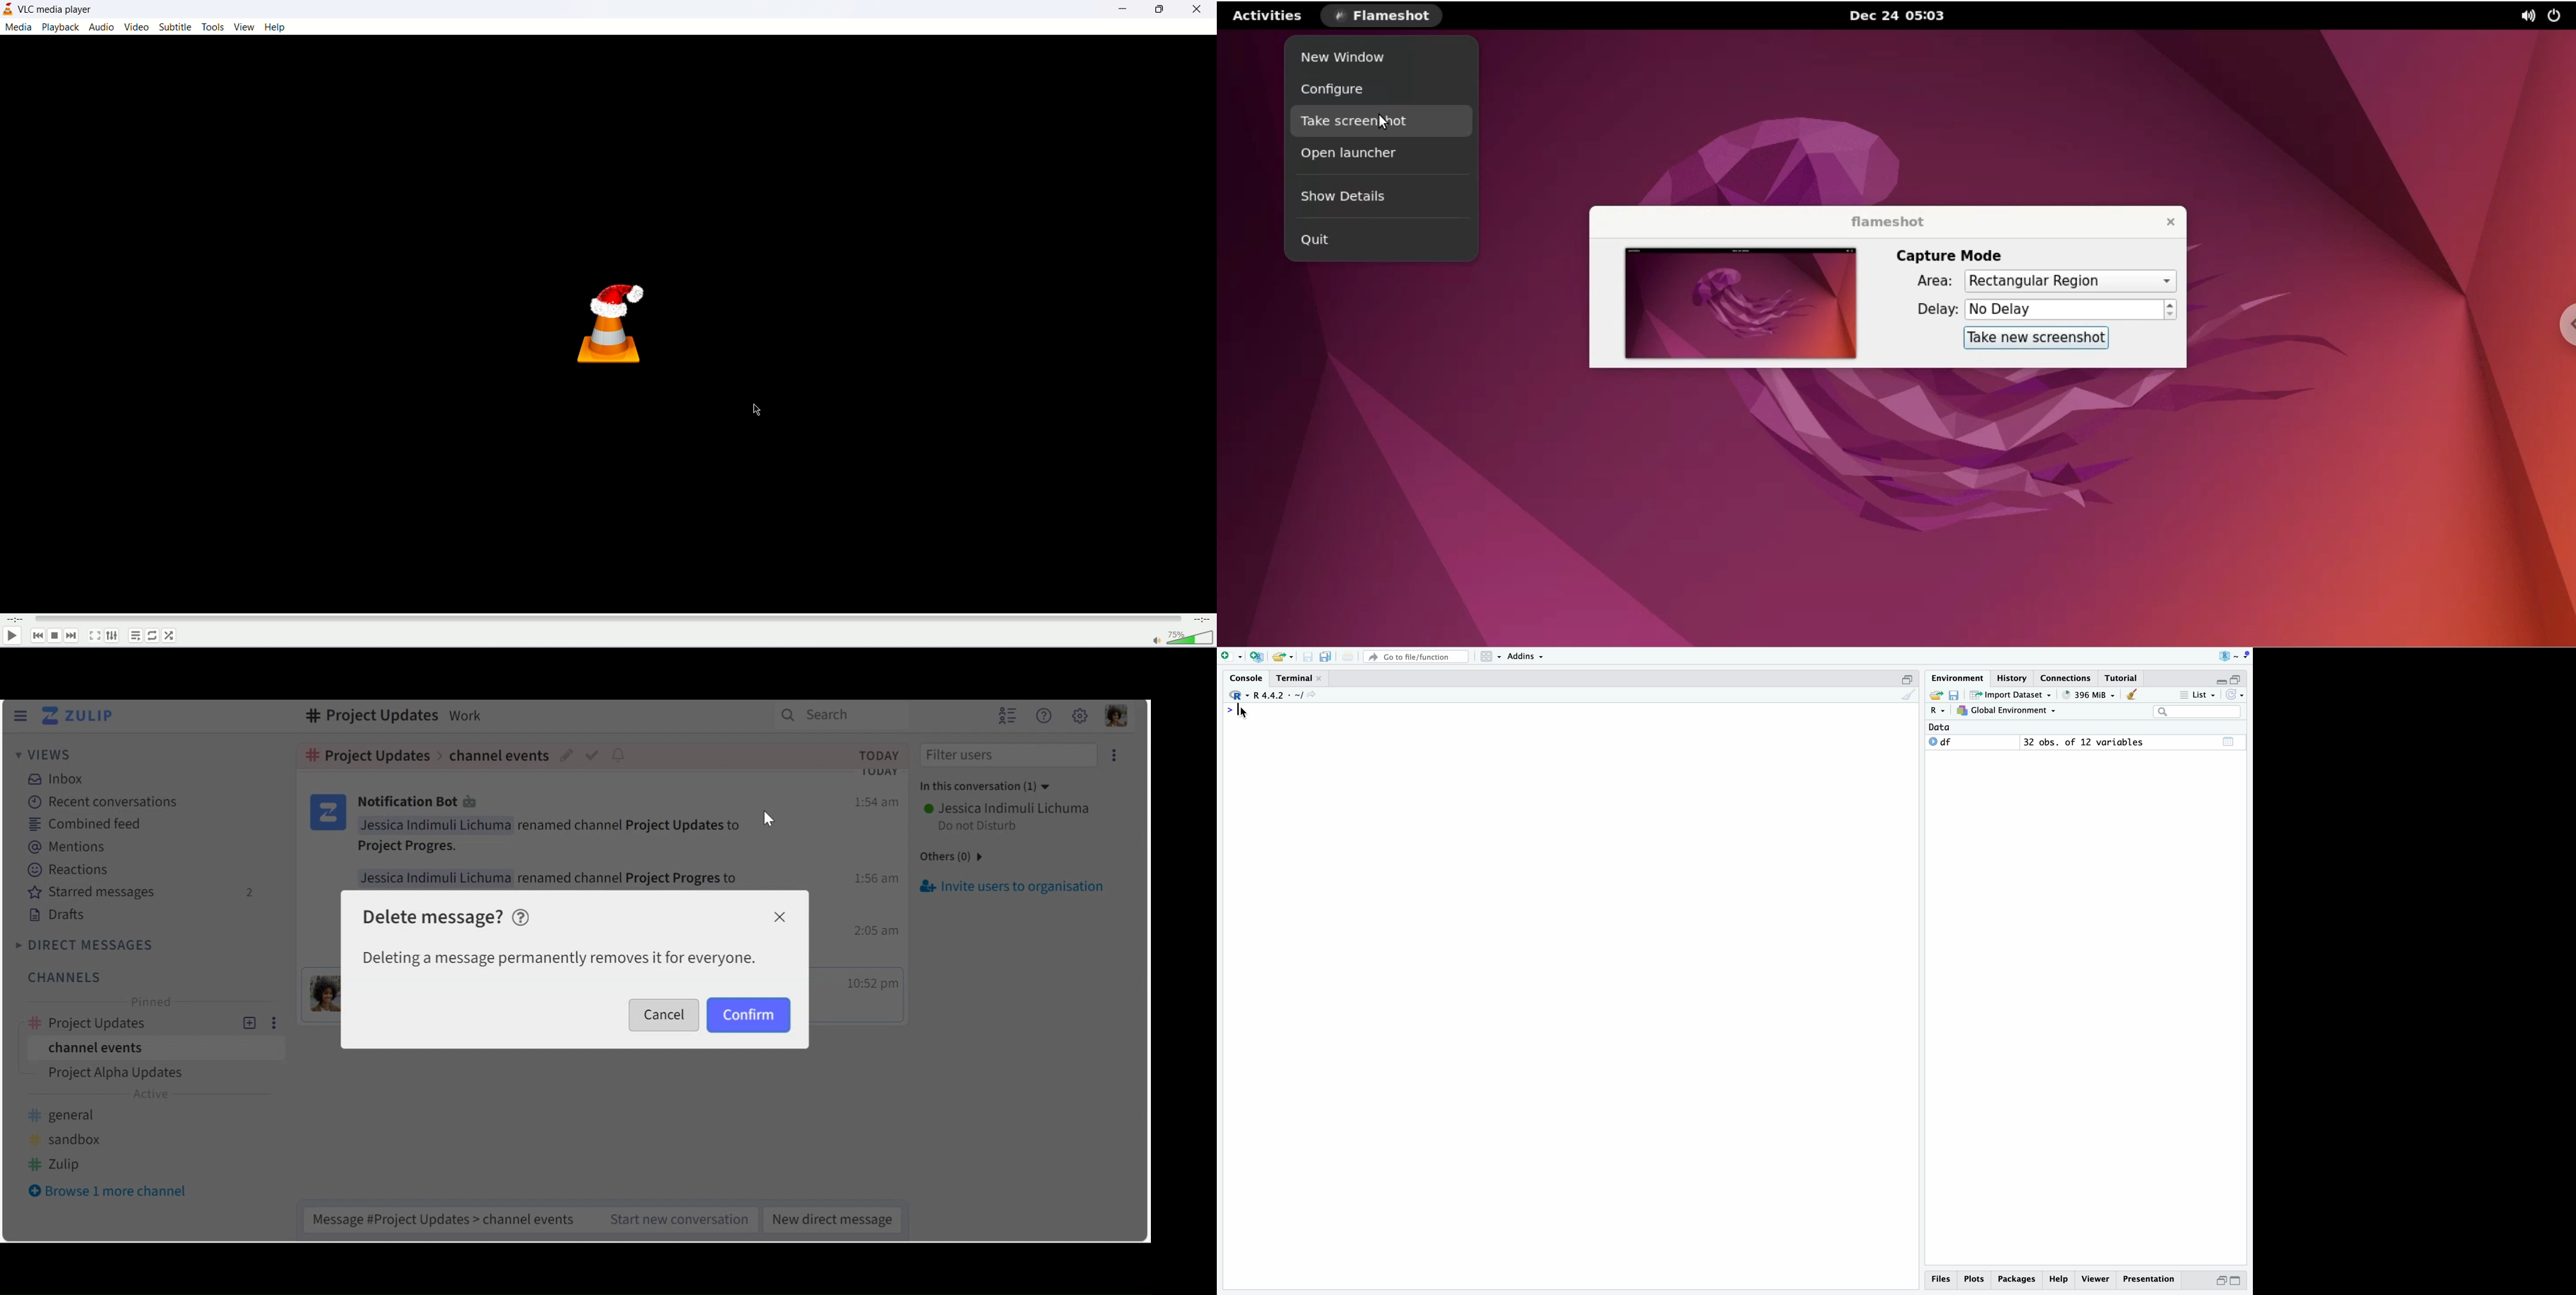  Describe the element at coordinates (2084, 742) in the screenshot. I see `32 obs. of 12 variables` at that location.